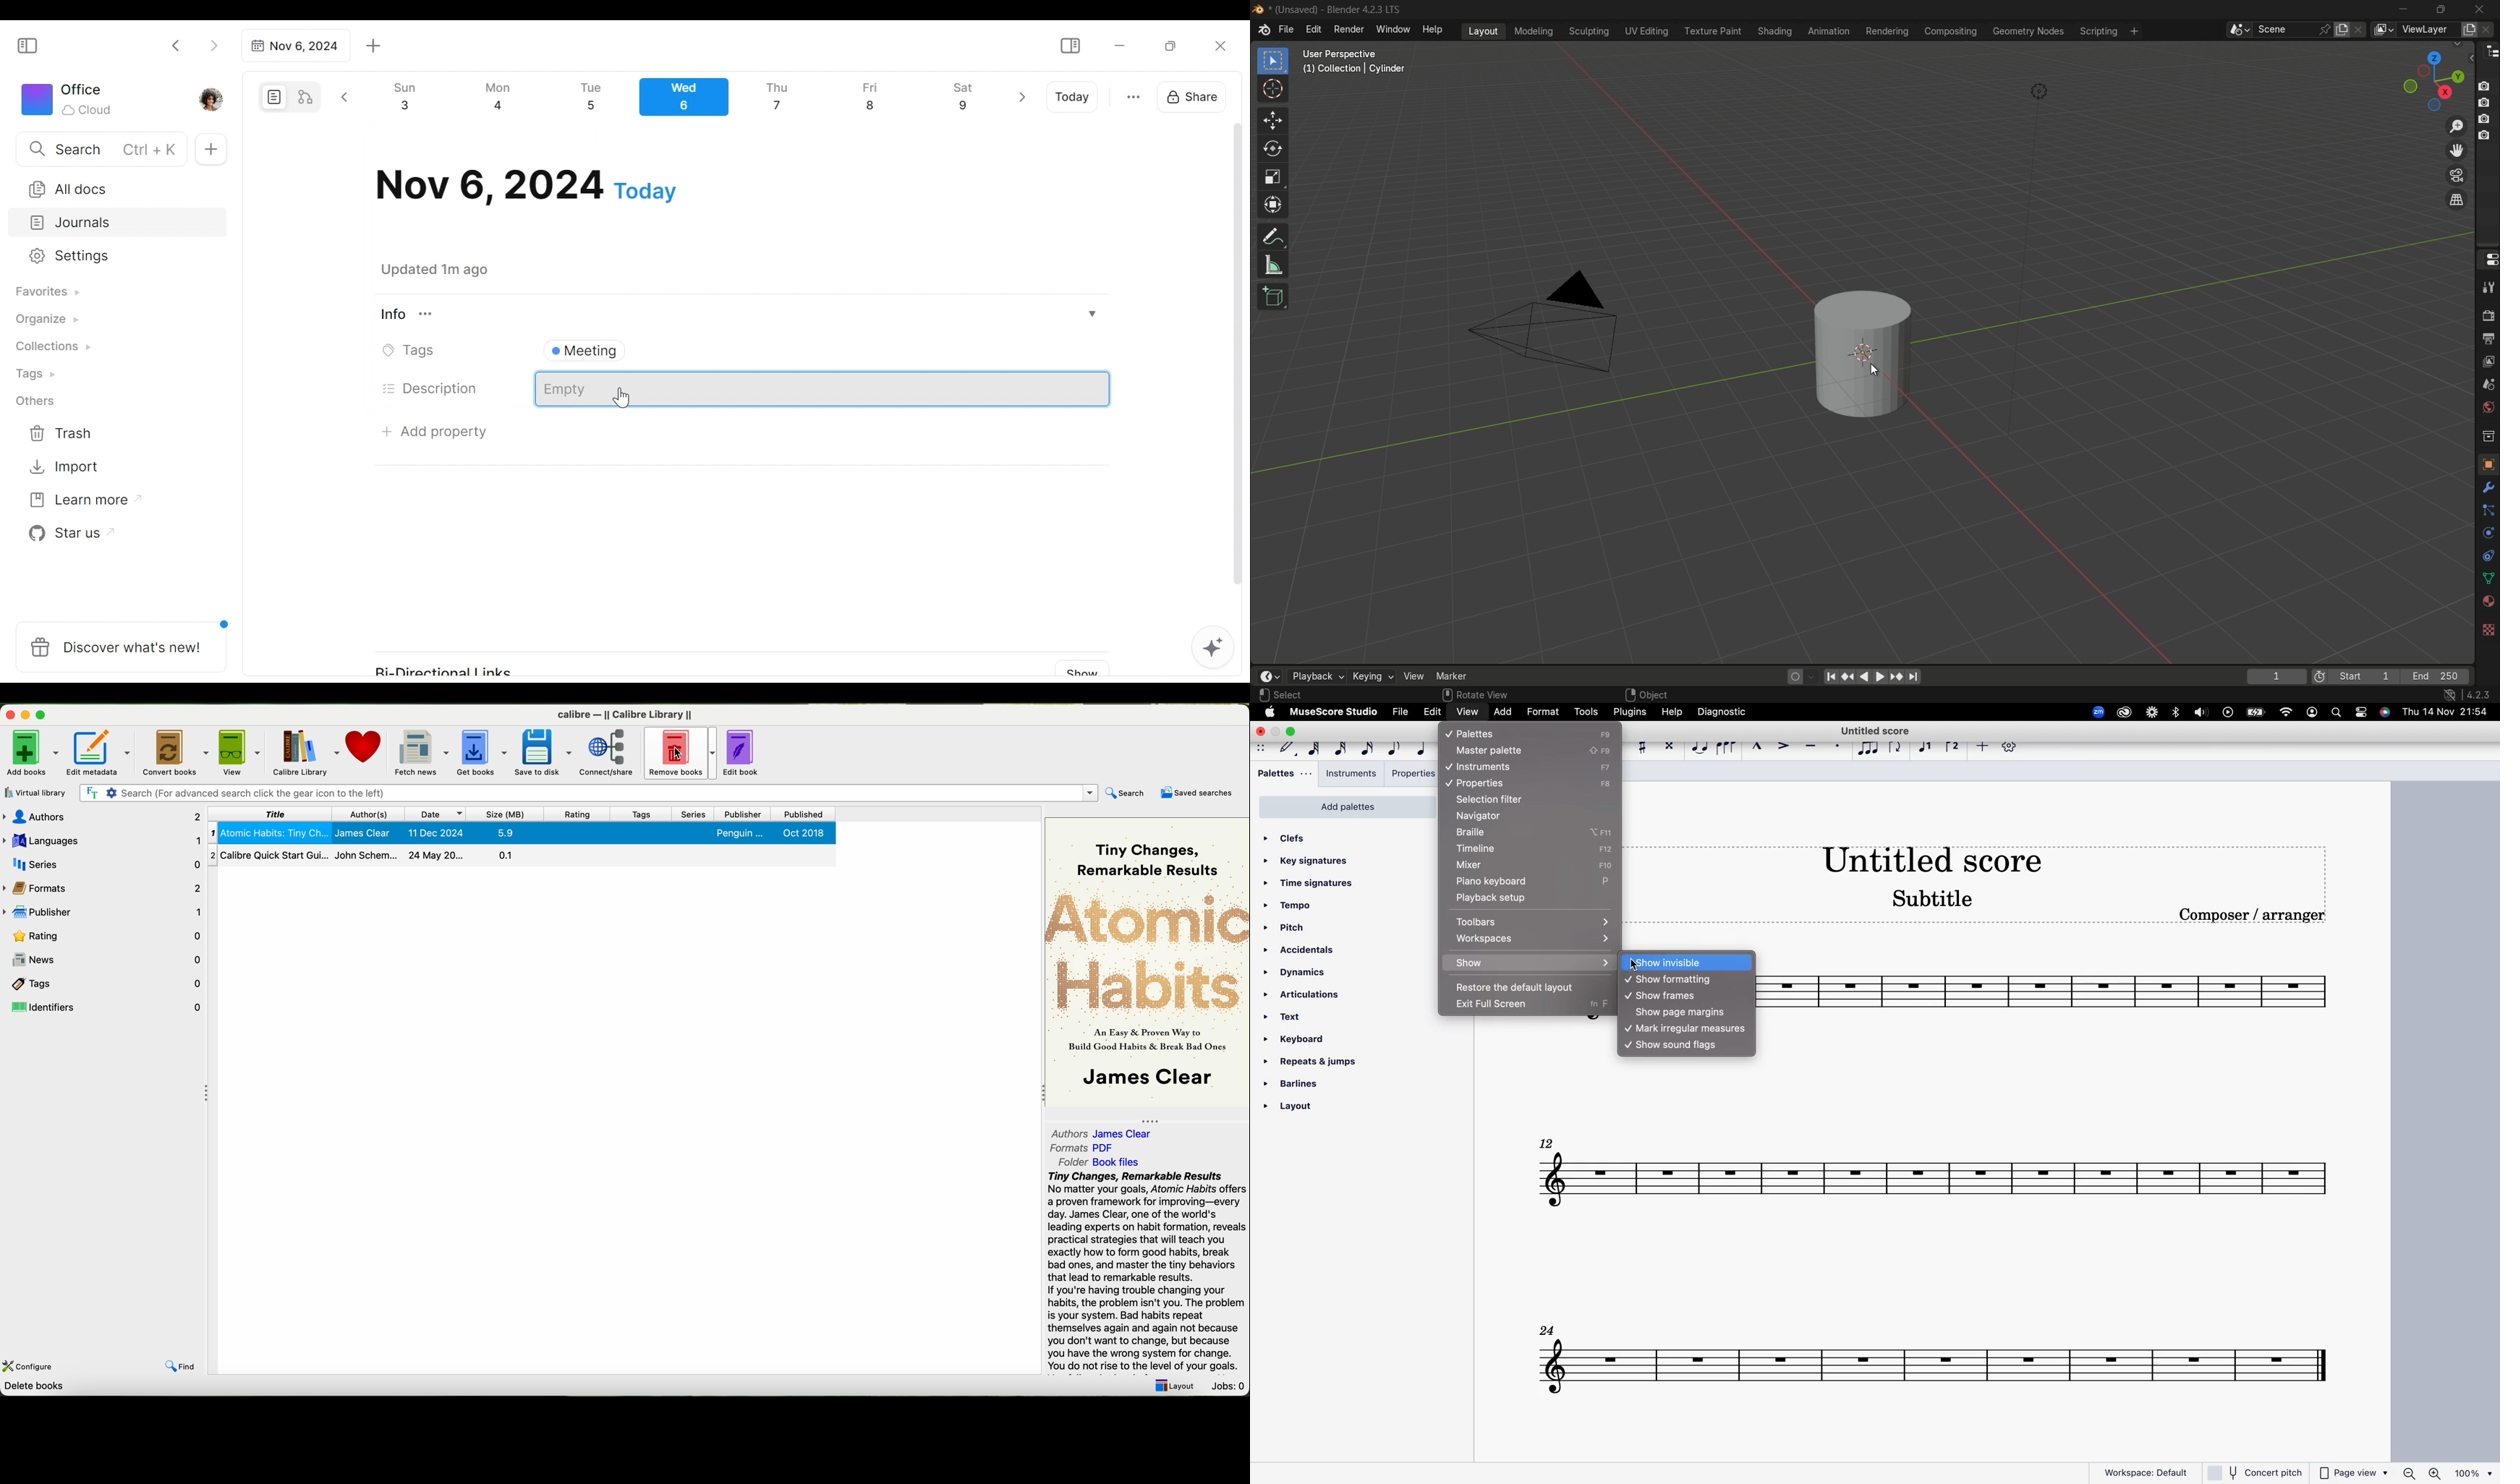 The image size is (2520, 1484). Describe the element at coordinates (2040, 92) in the screenshot. I see `light` at that location.